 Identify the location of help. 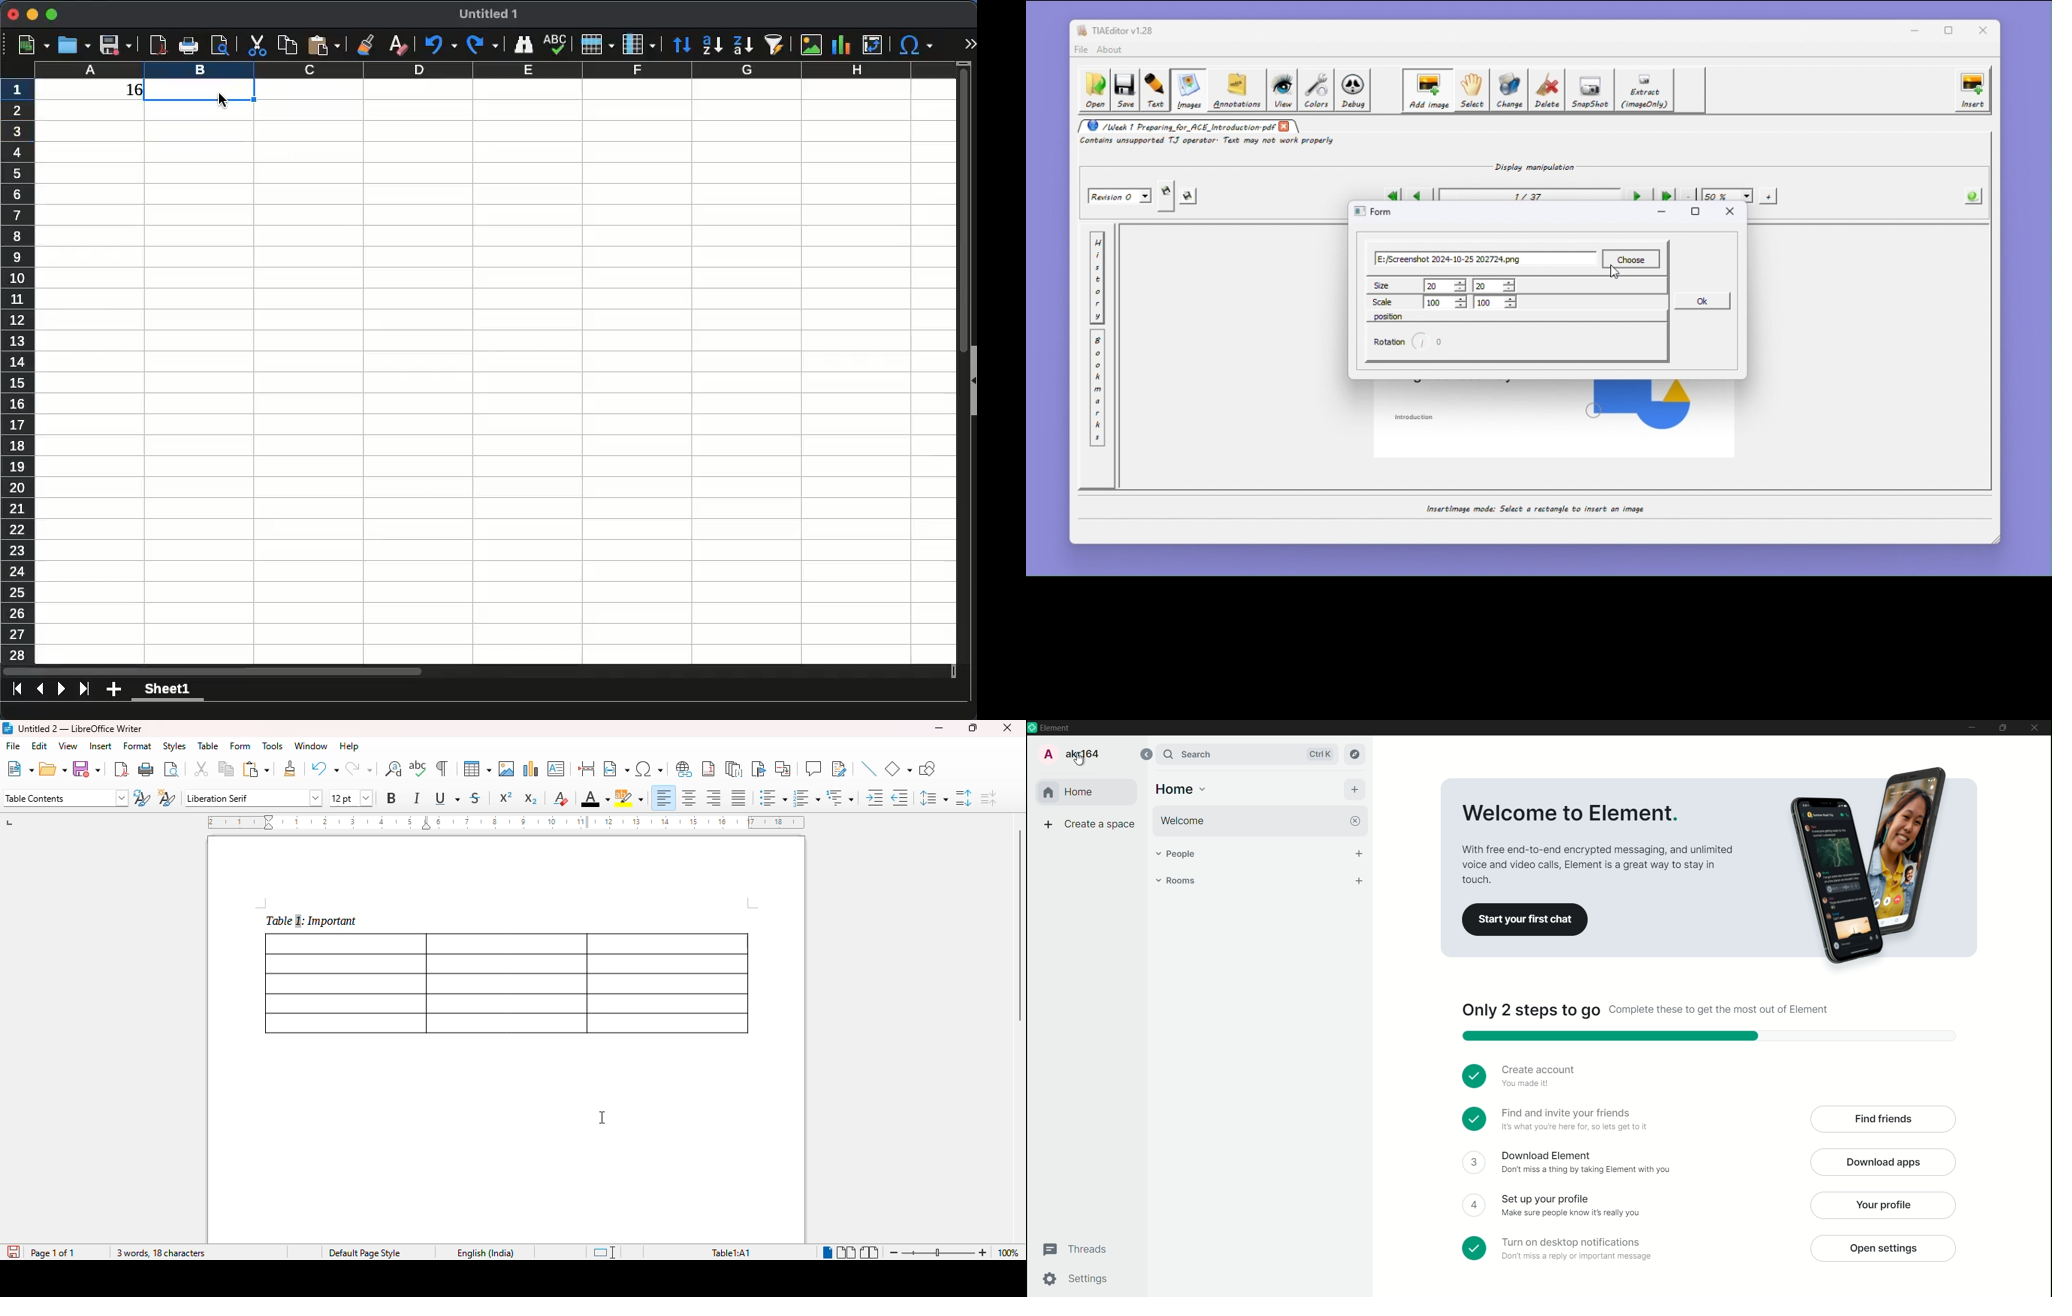
(349, 746).